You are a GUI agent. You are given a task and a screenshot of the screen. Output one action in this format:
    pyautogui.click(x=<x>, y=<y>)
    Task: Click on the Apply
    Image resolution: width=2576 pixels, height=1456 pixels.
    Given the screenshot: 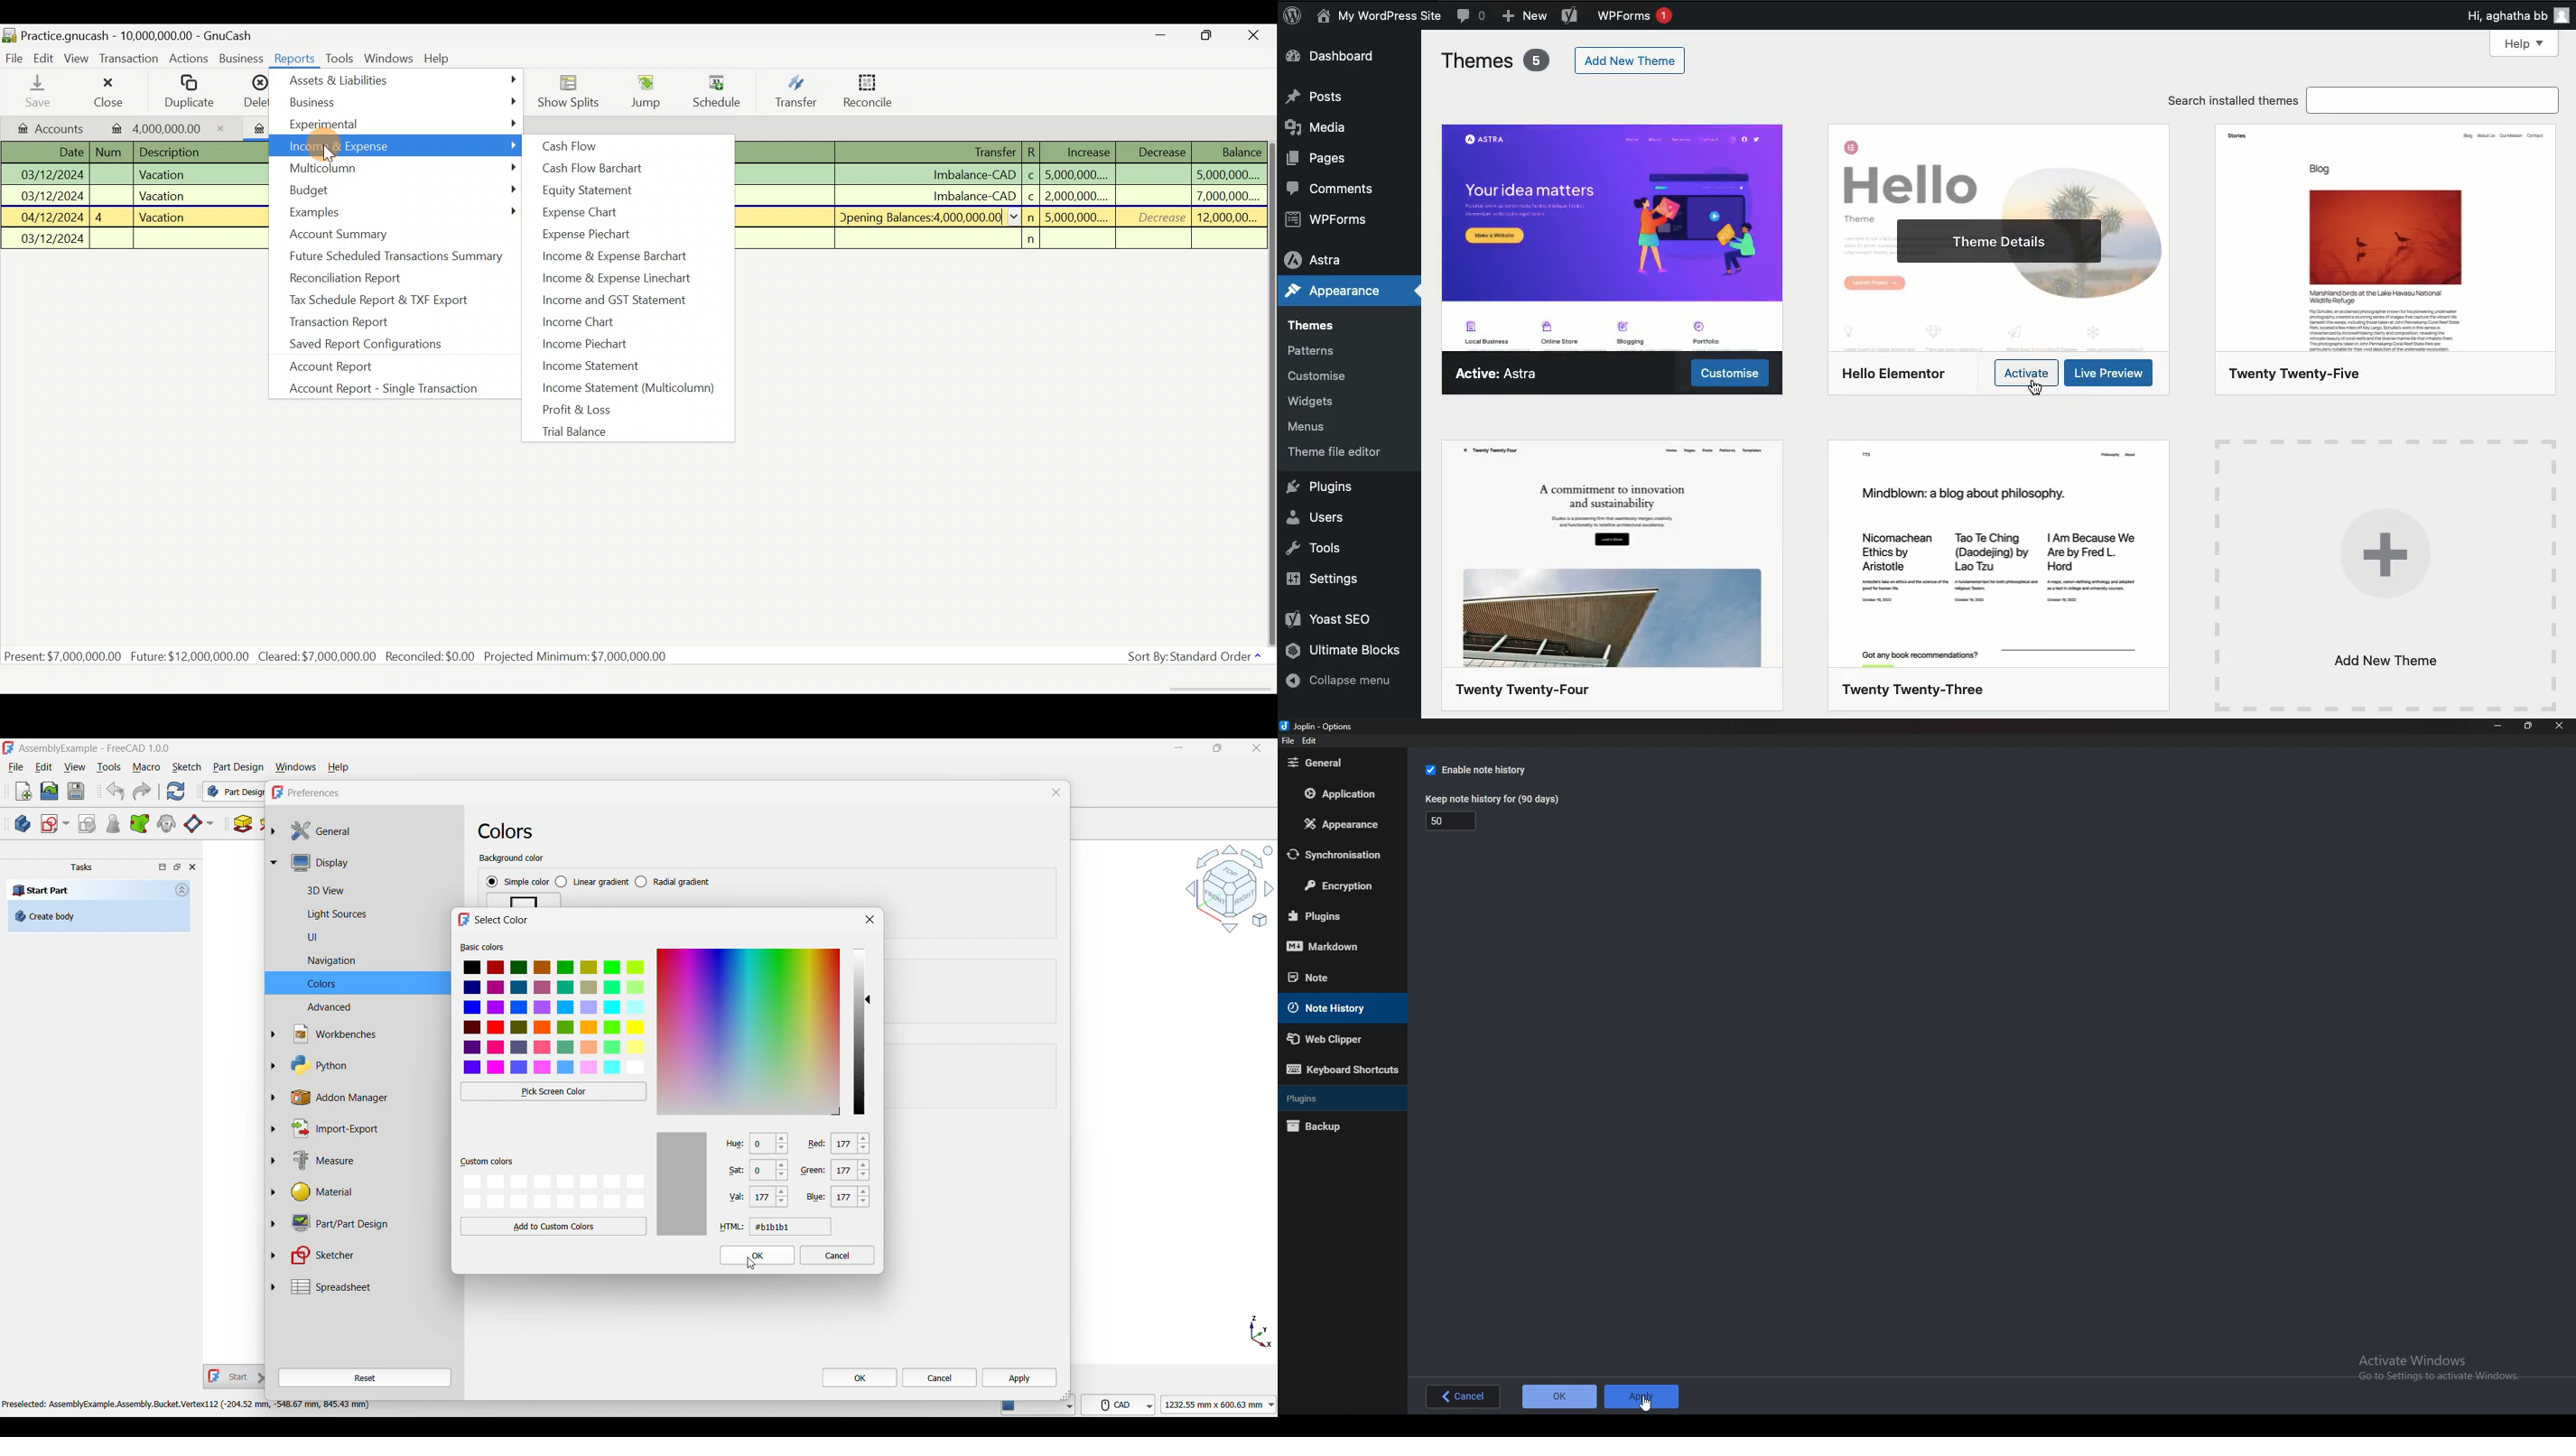 What is the action you would take?
    pyautogui.click(x=1020, y=1377)
    